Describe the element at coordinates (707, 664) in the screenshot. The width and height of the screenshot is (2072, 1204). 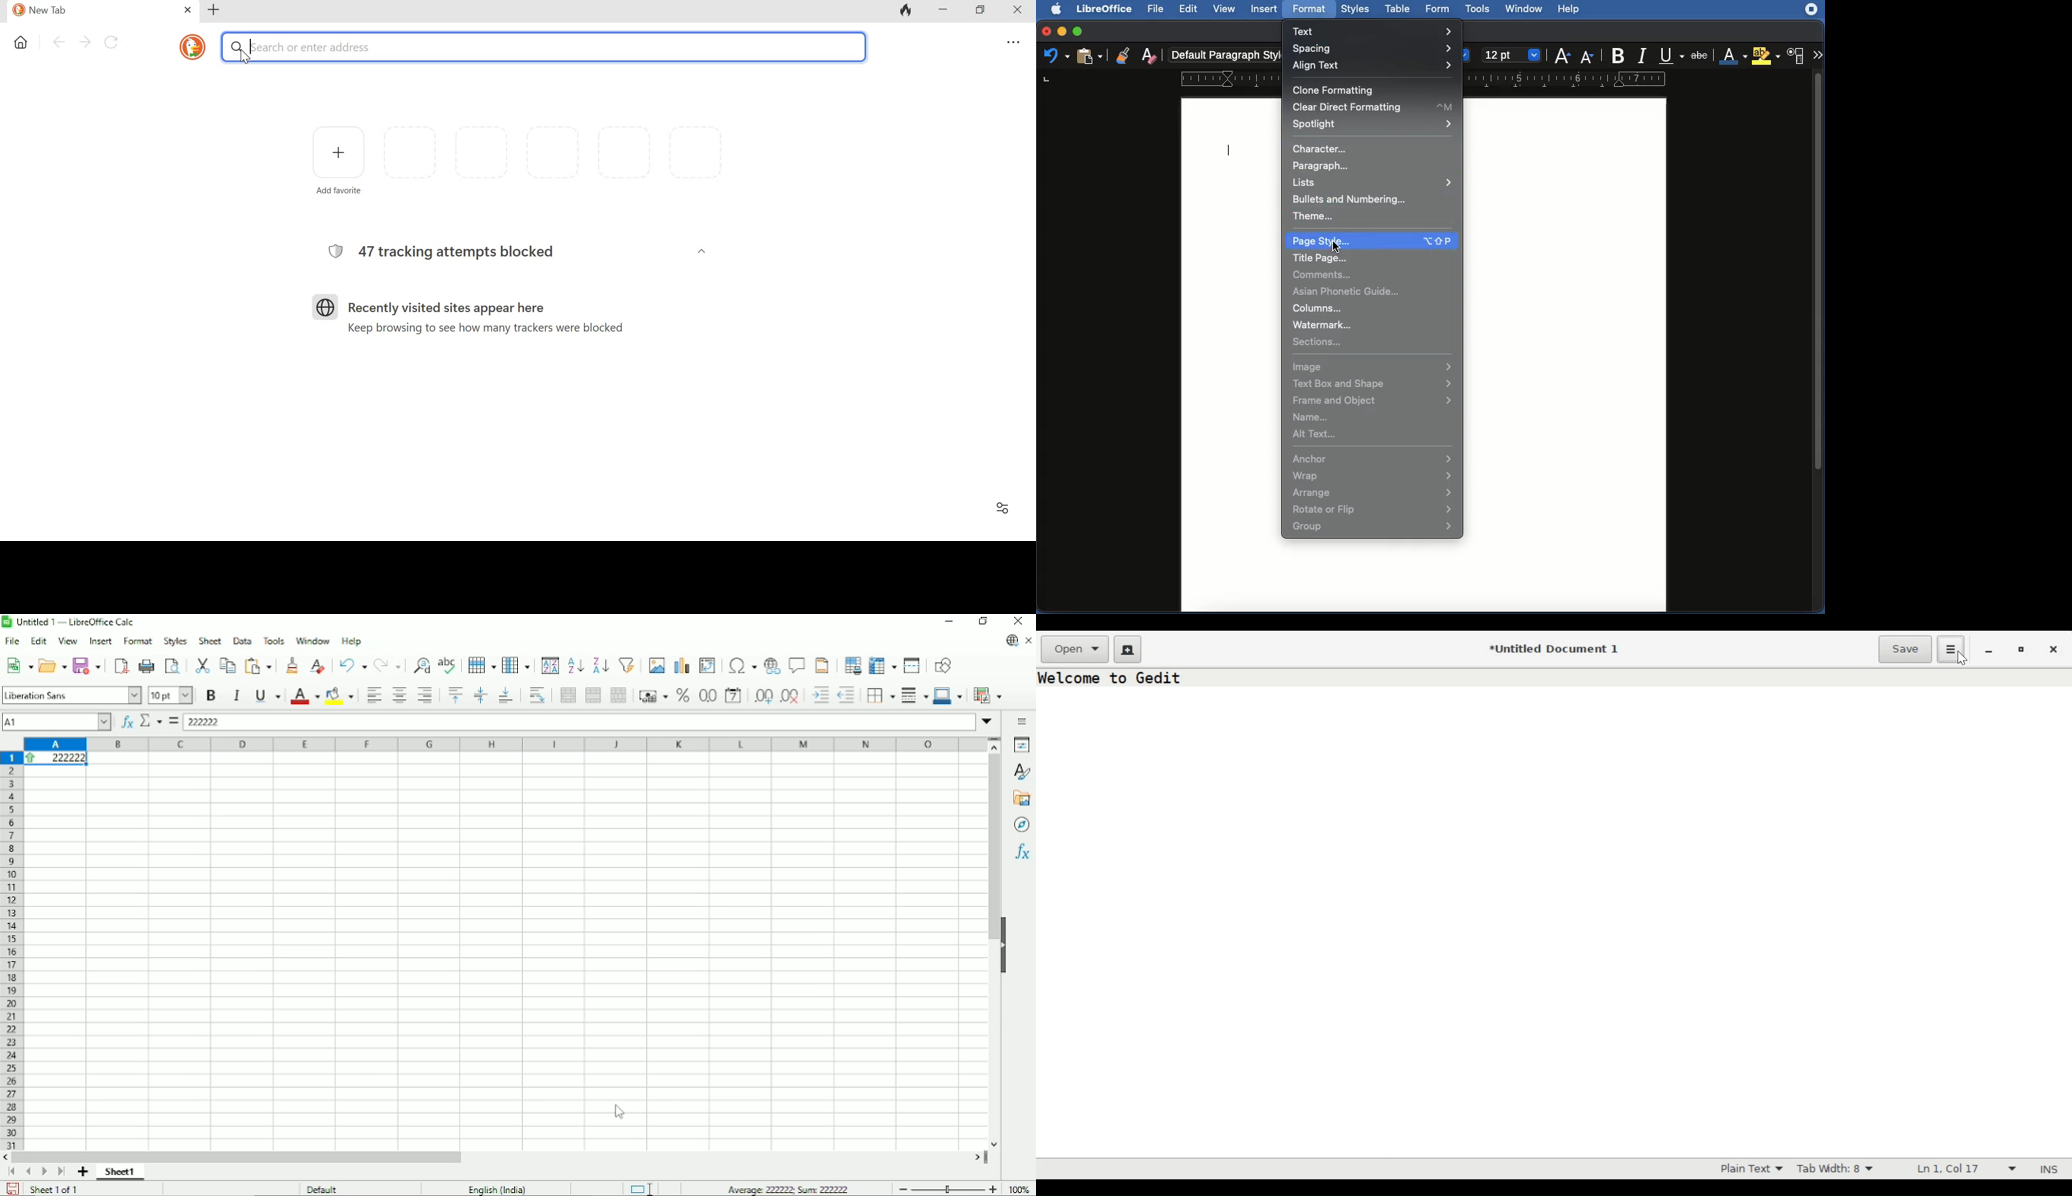
I see `Insert or edit pivot table` at that location.